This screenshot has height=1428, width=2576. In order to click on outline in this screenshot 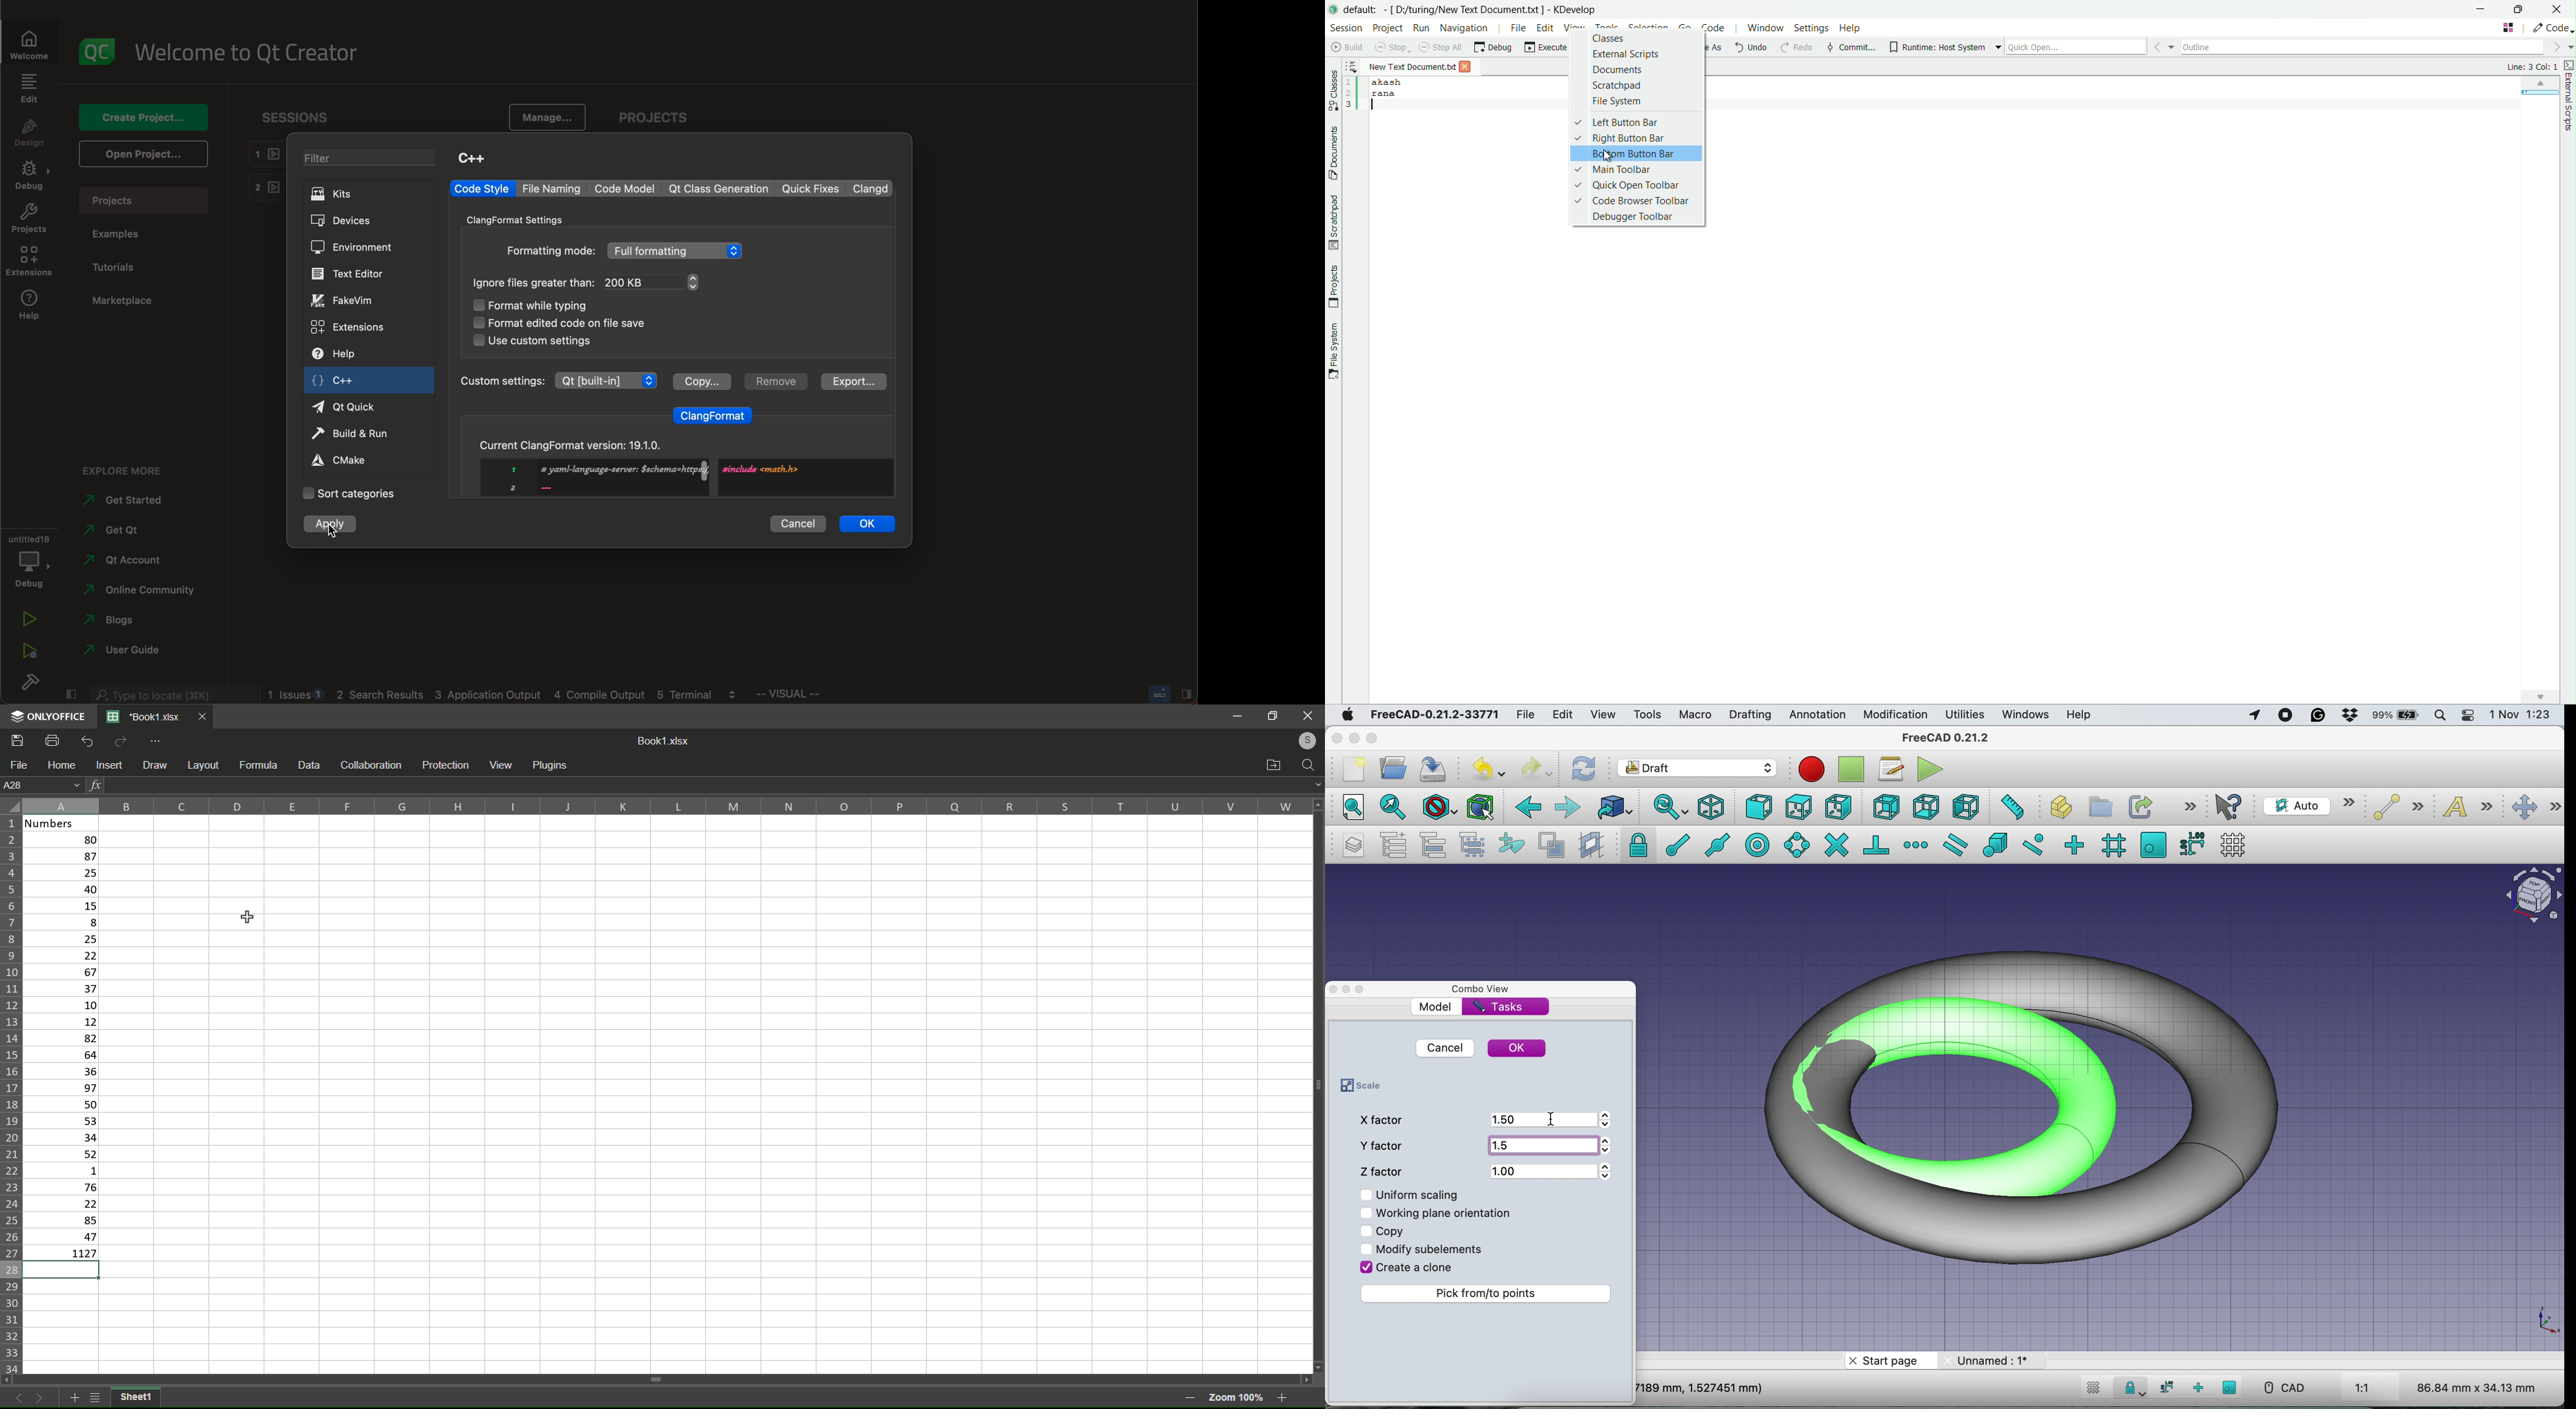, I will do `click(2363, 46)`.